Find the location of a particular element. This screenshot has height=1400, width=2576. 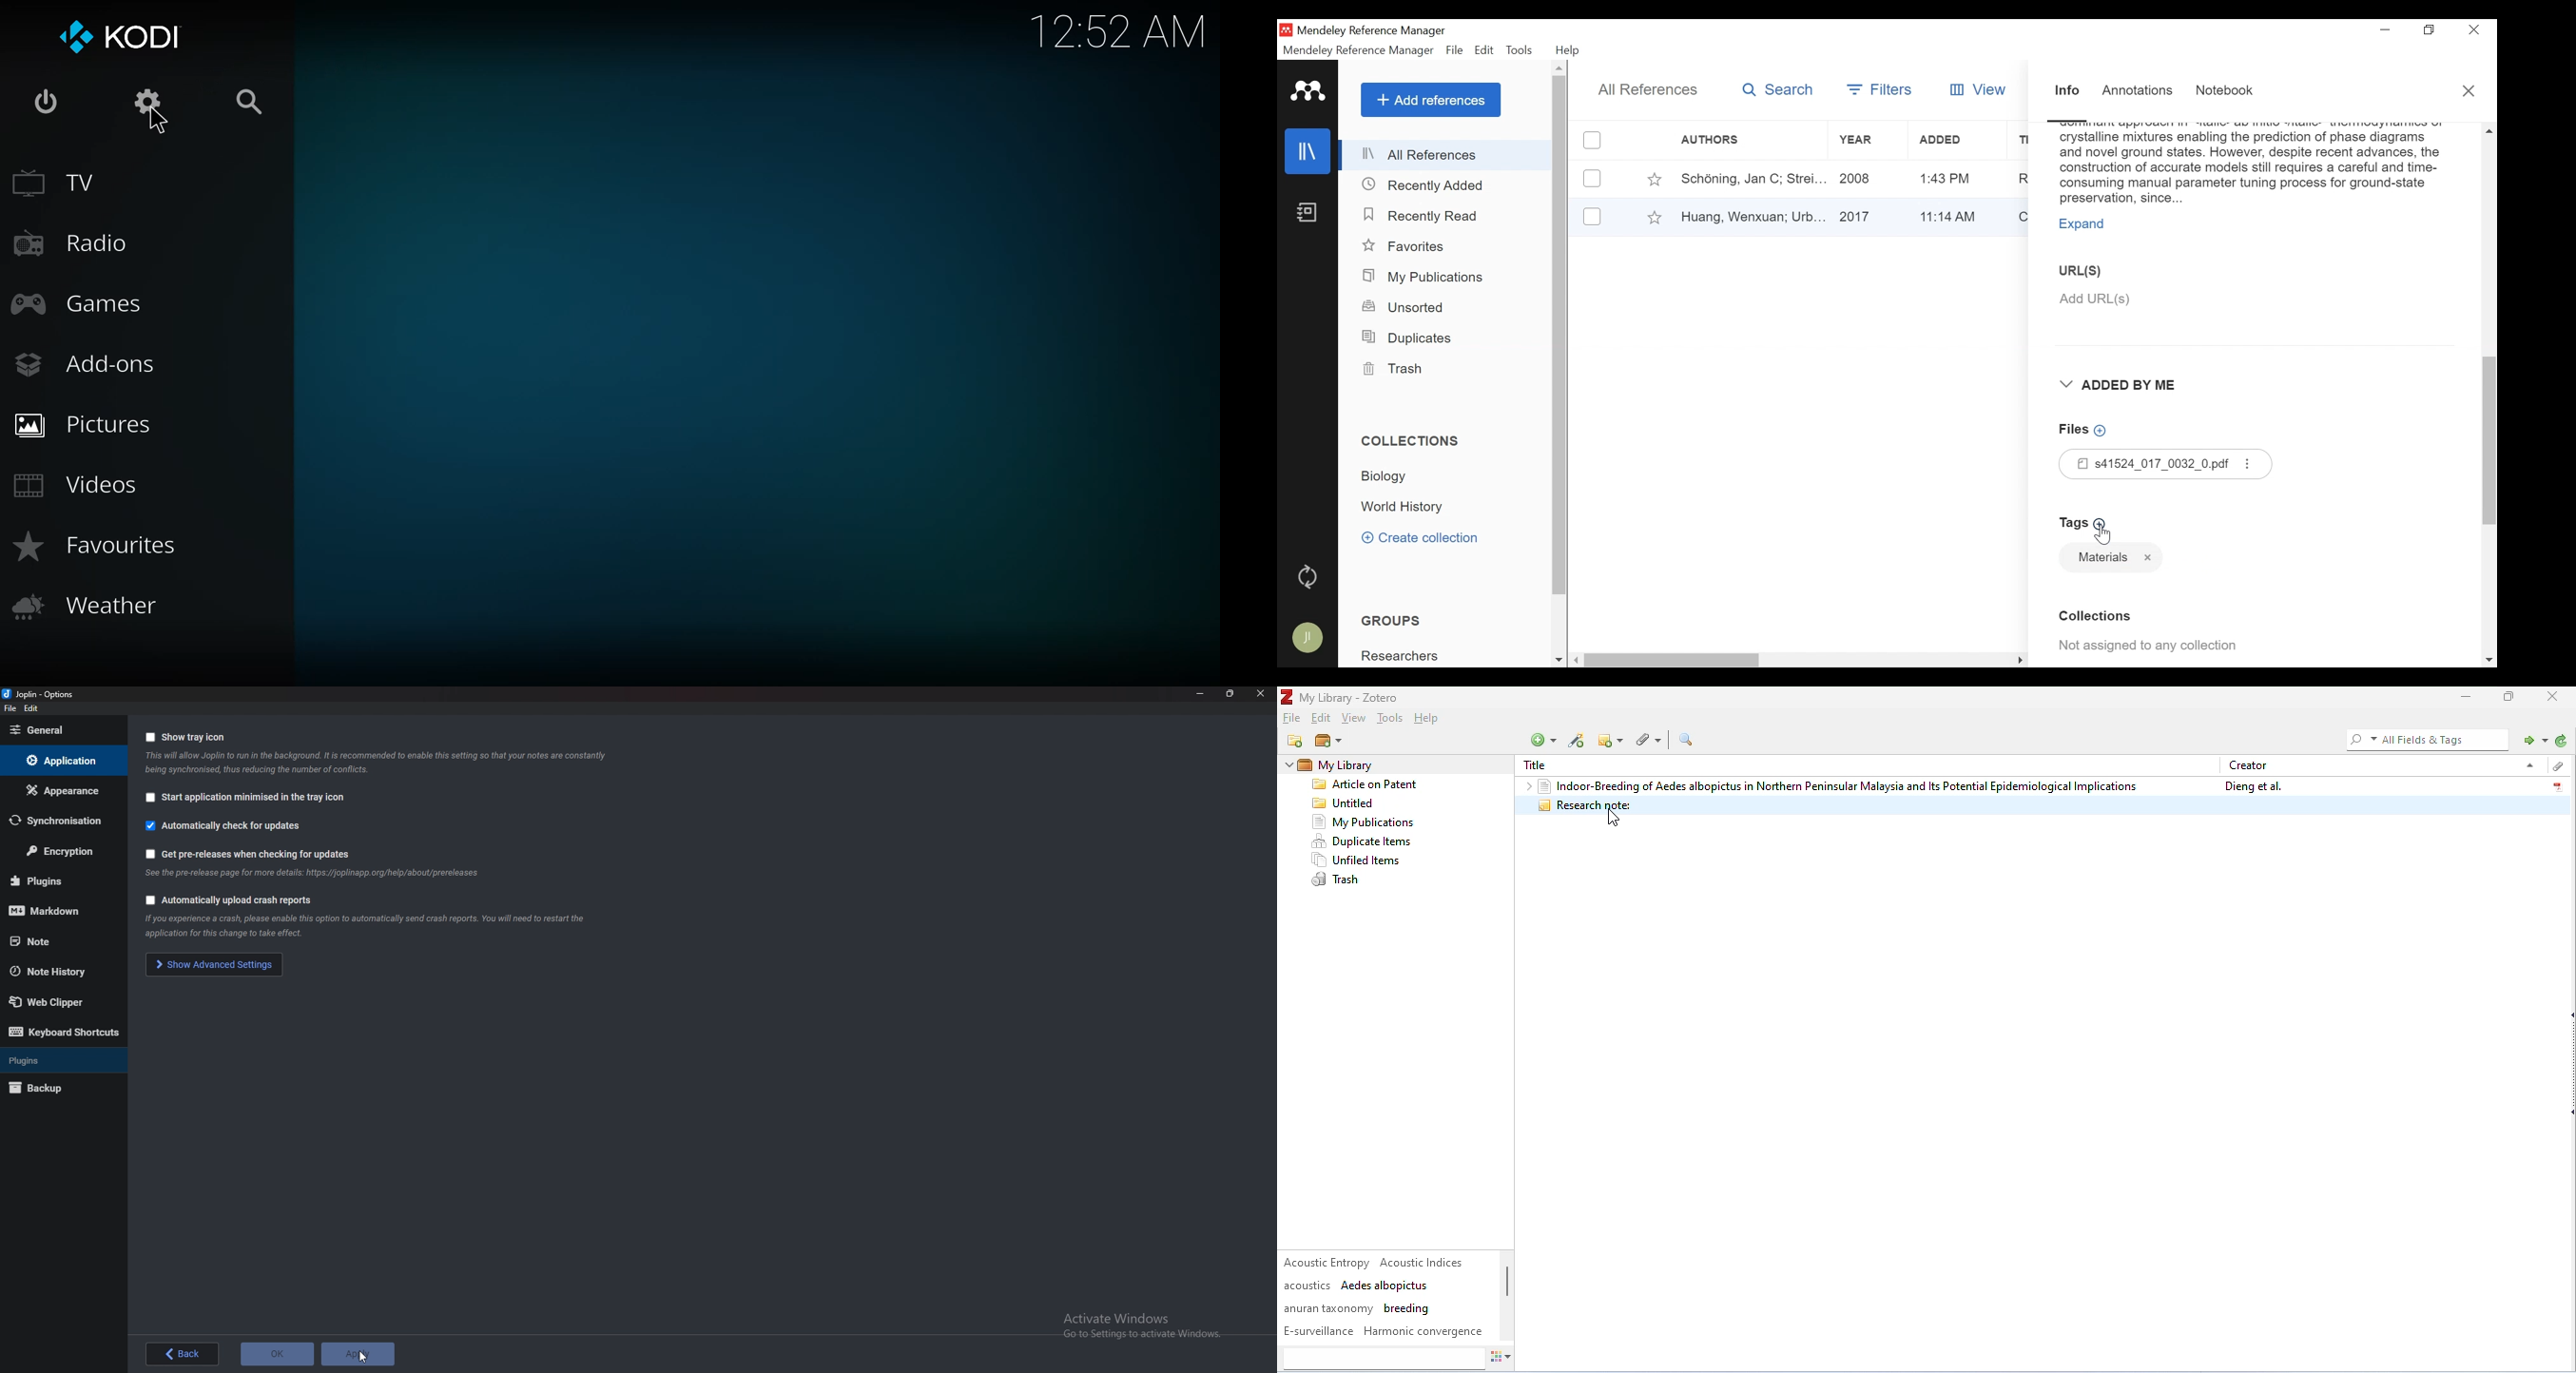

Author is located at coordinates (1748, 178).